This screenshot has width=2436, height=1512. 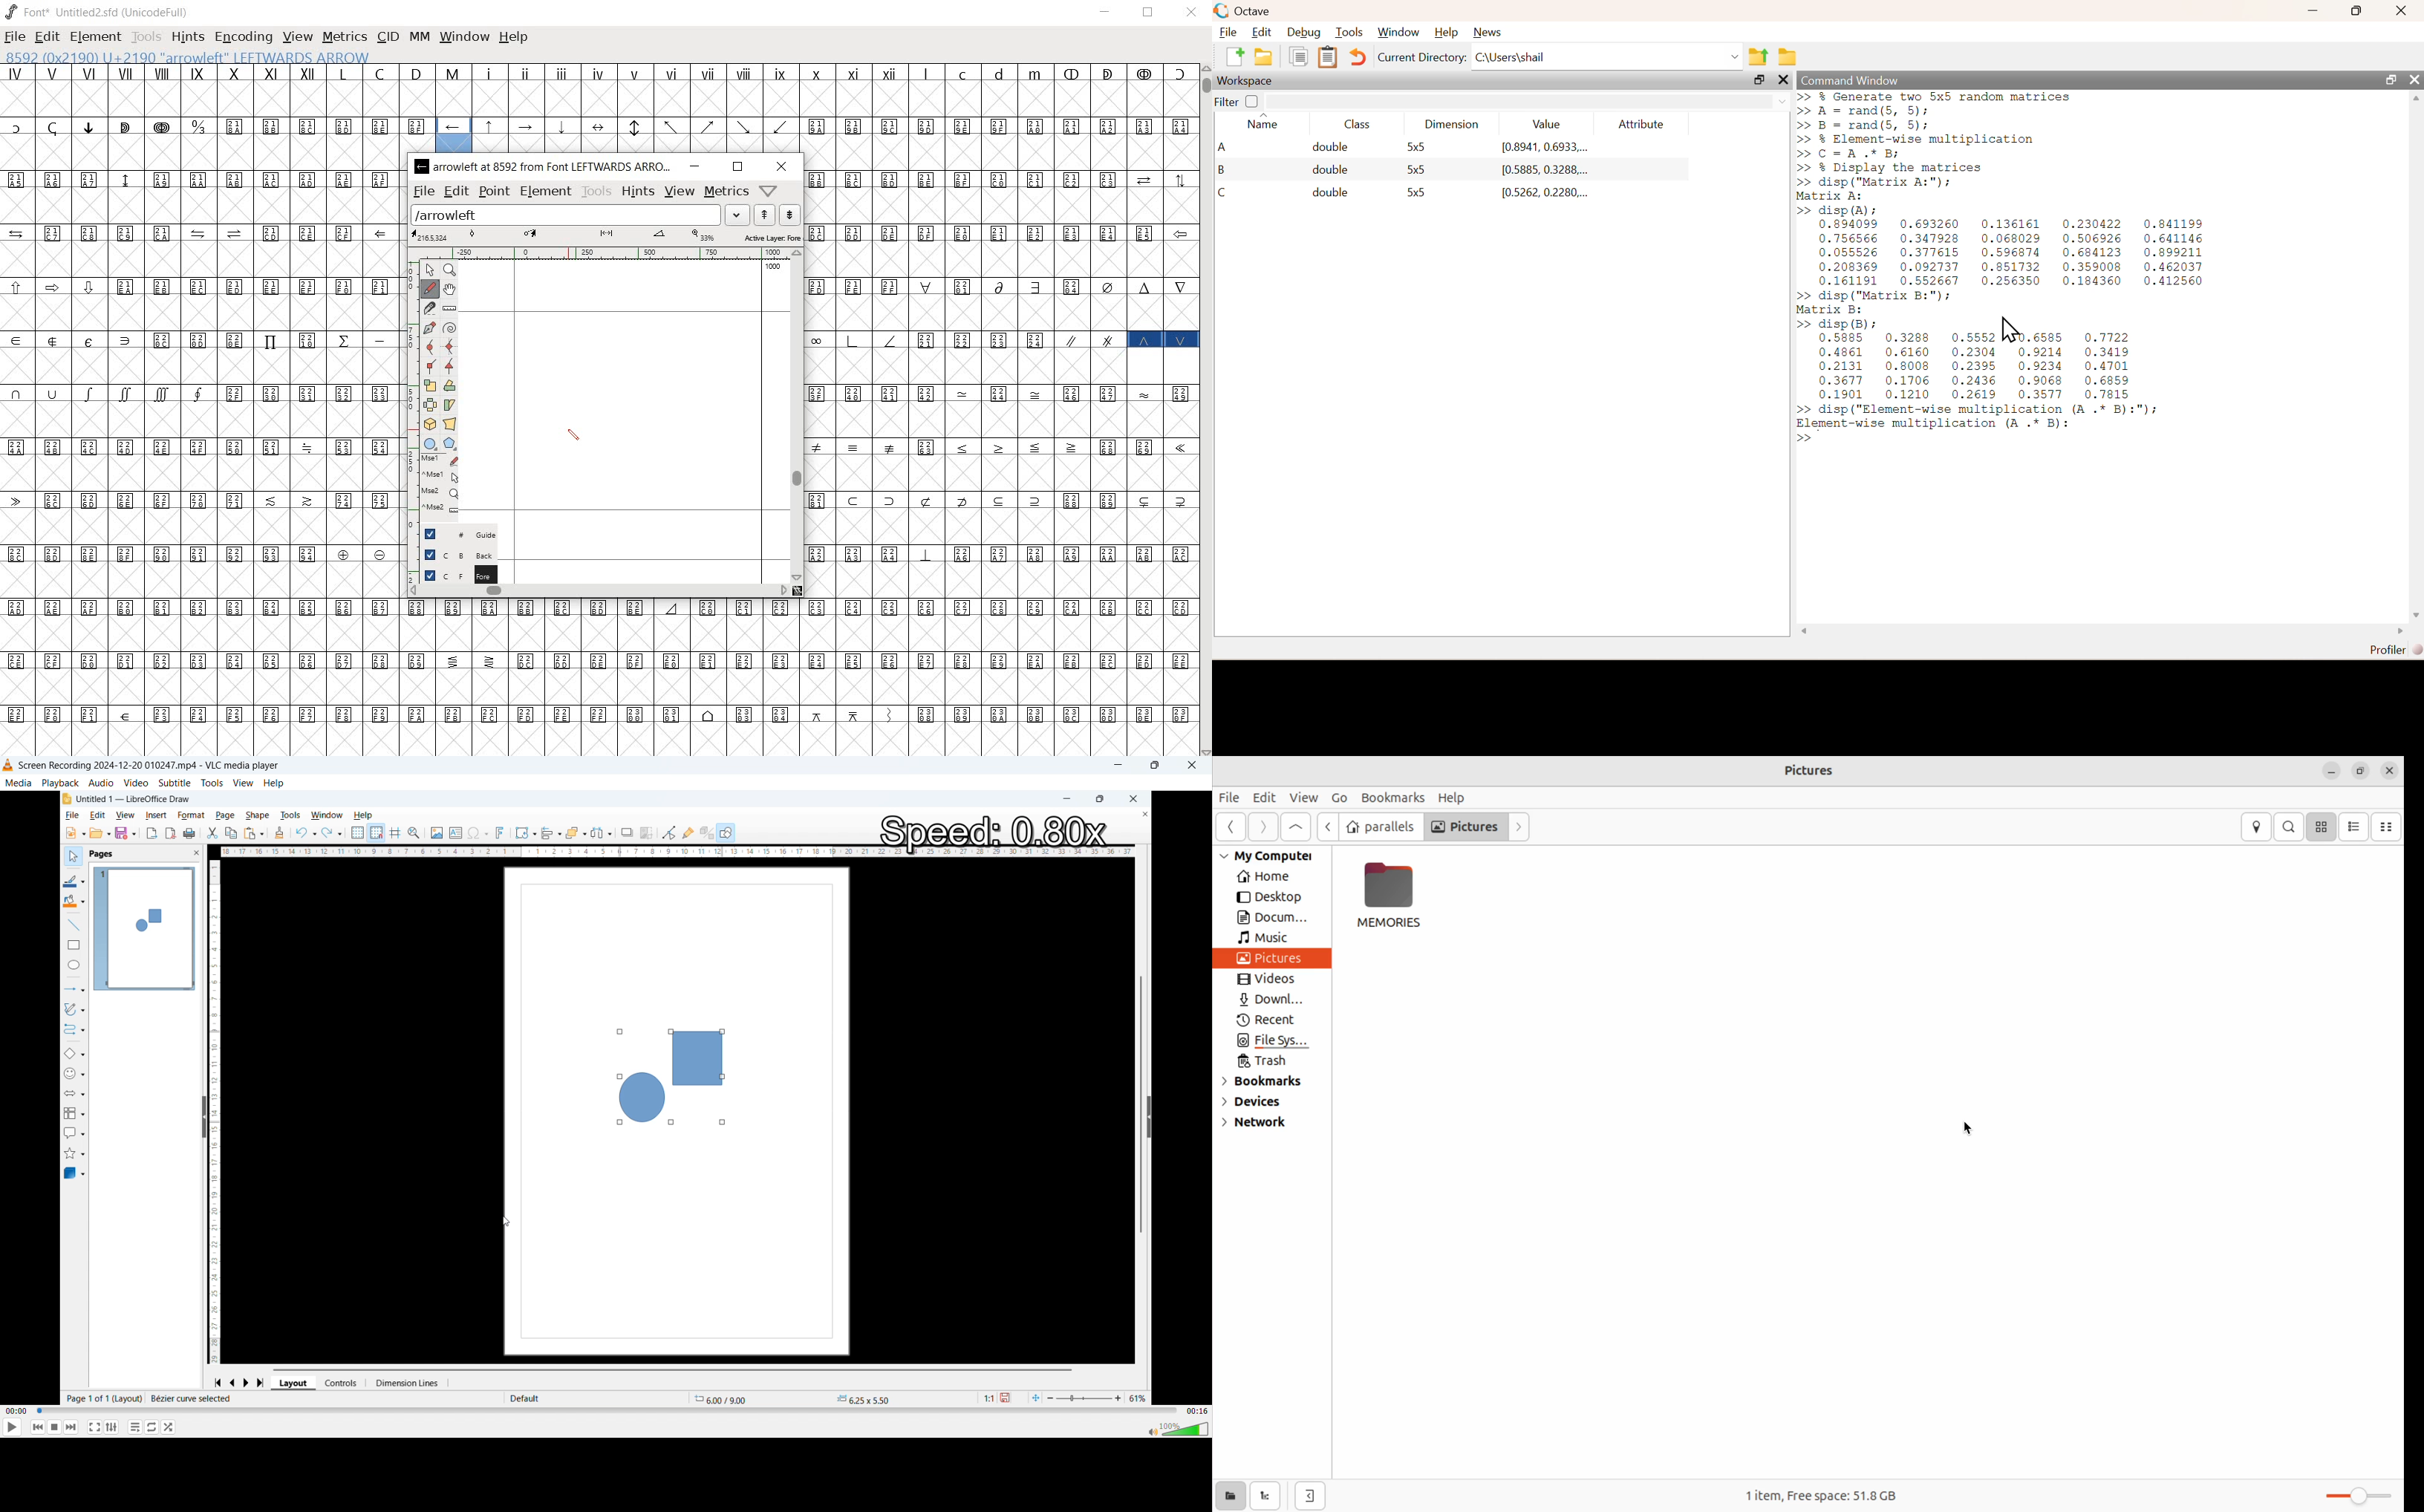 What do you see at coordinates (1522, 827) in the screenshot?
I see `forward` at bounding box center [1522, 827].